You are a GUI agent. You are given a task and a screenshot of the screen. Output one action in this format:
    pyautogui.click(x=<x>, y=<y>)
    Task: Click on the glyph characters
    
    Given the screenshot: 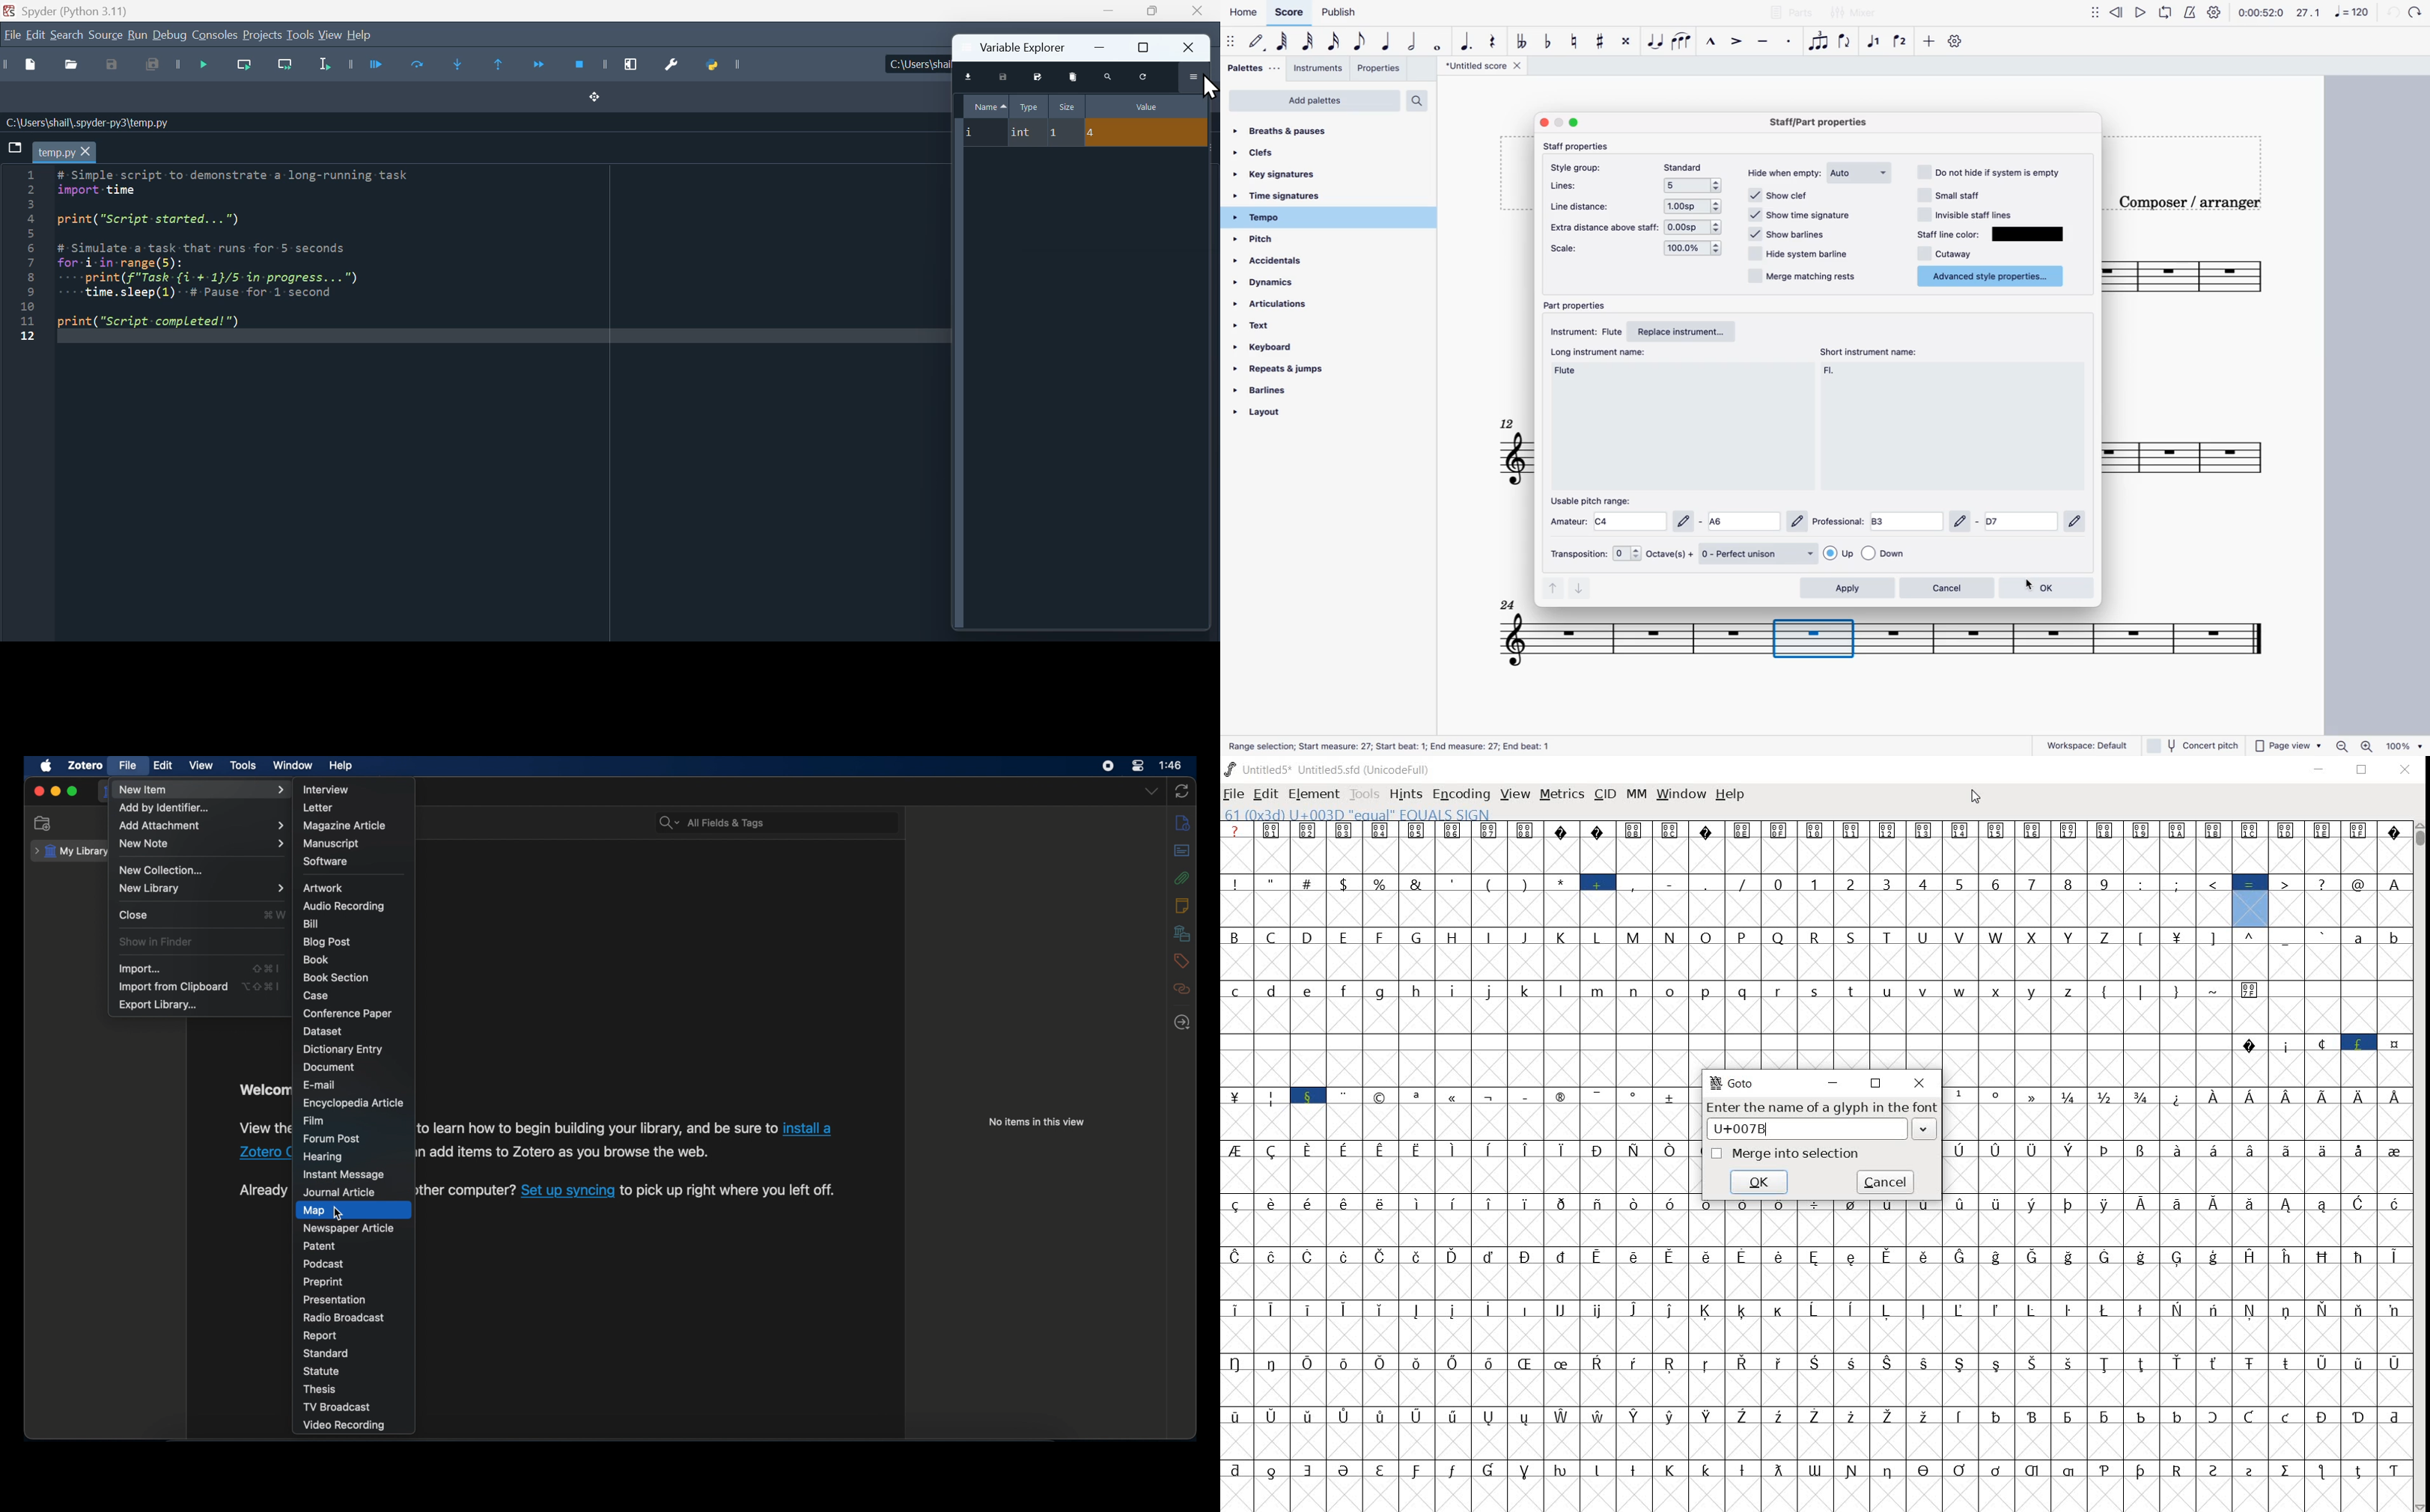 What is the action you would take?
    pyautogui.click(x=2050, y=1368)
    